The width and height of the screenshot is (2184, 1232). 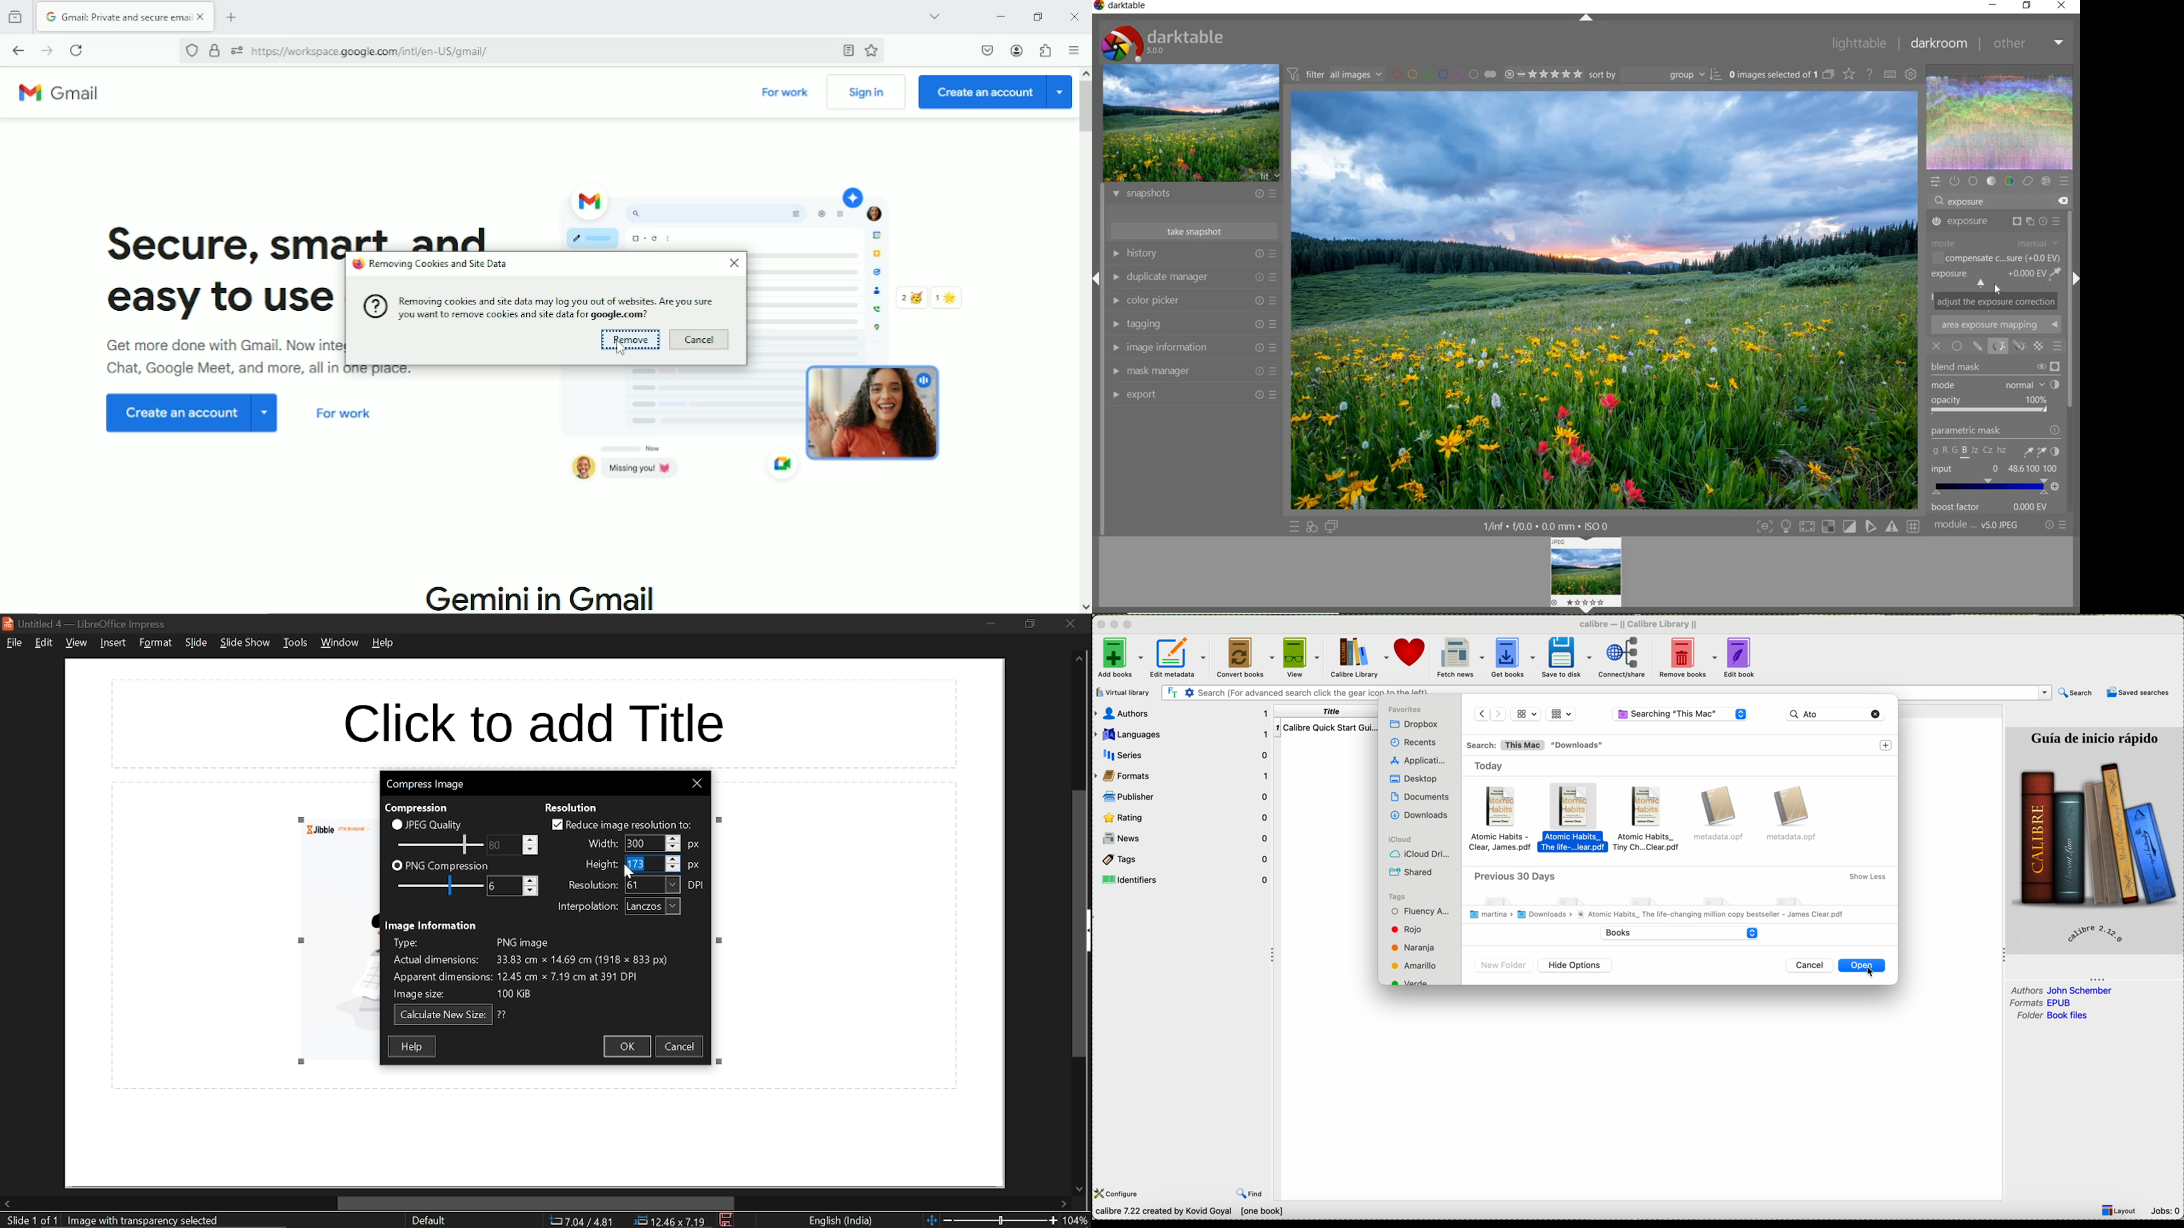 What do you see at coordinates (1860, 45) in the screenshot?
I see `lighttable` at bounding box center [1860, 45].